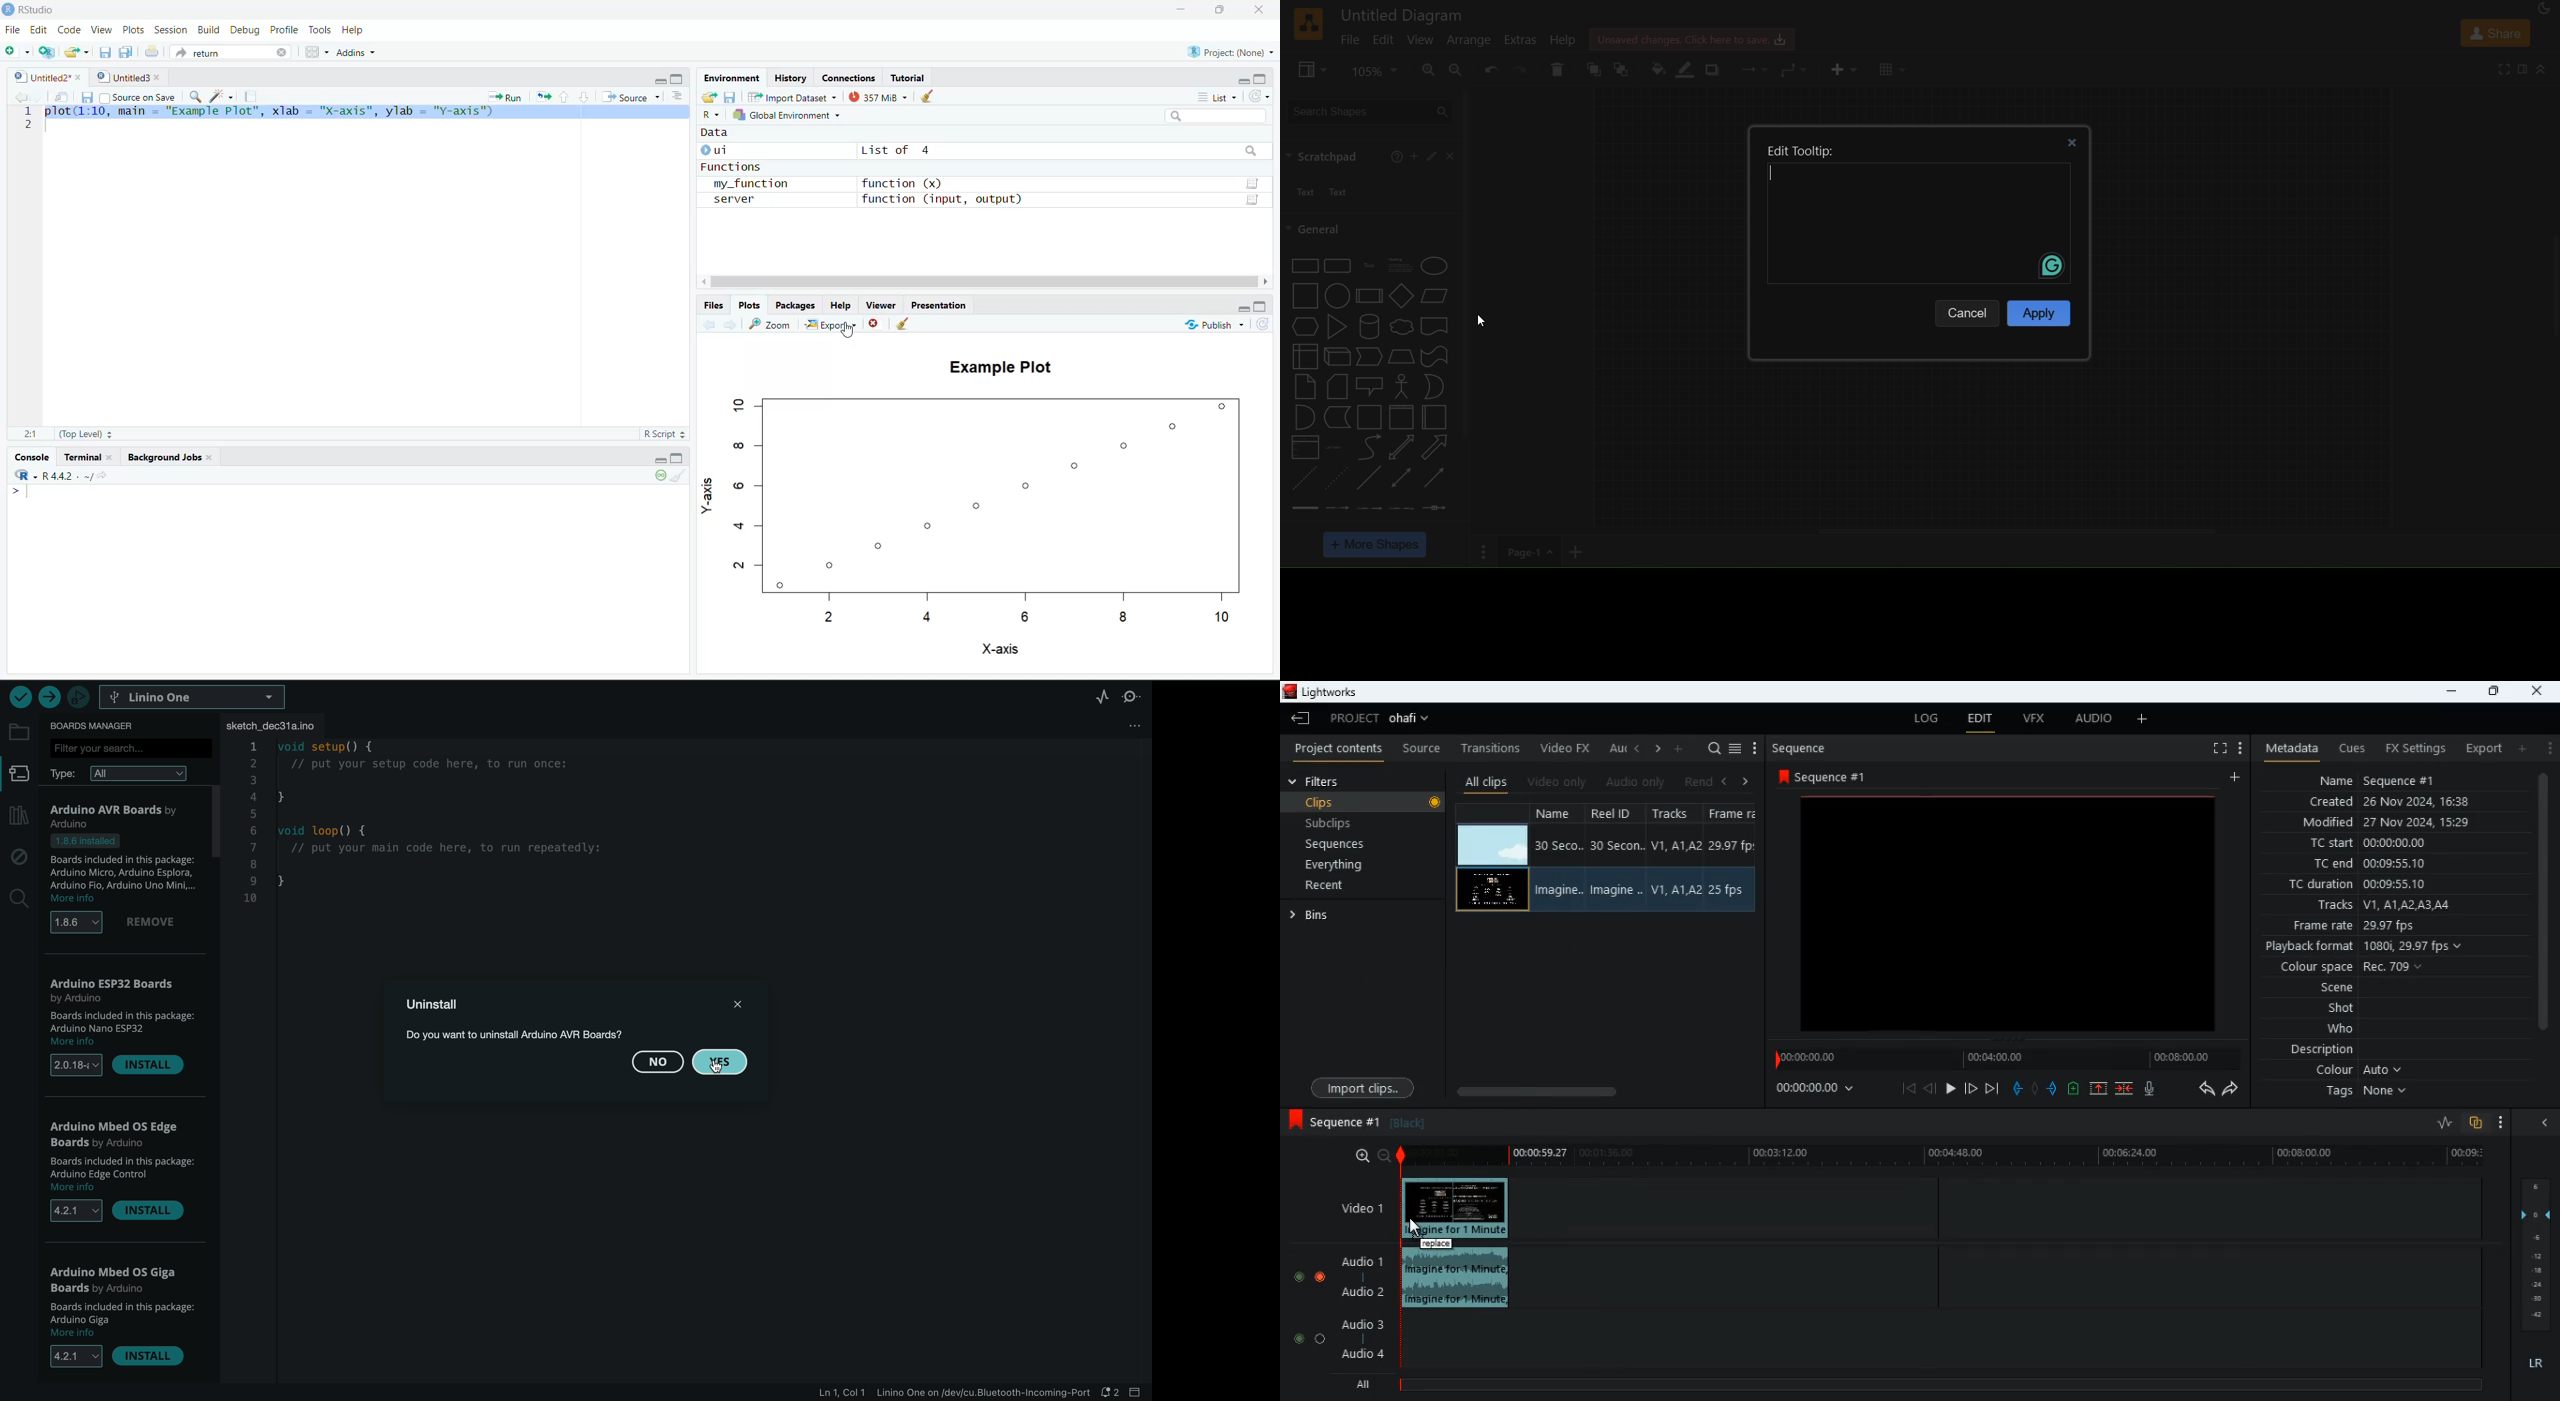 This screenshot has height=1428, width=2576. I want to click on triangle, so click(1337, 327).